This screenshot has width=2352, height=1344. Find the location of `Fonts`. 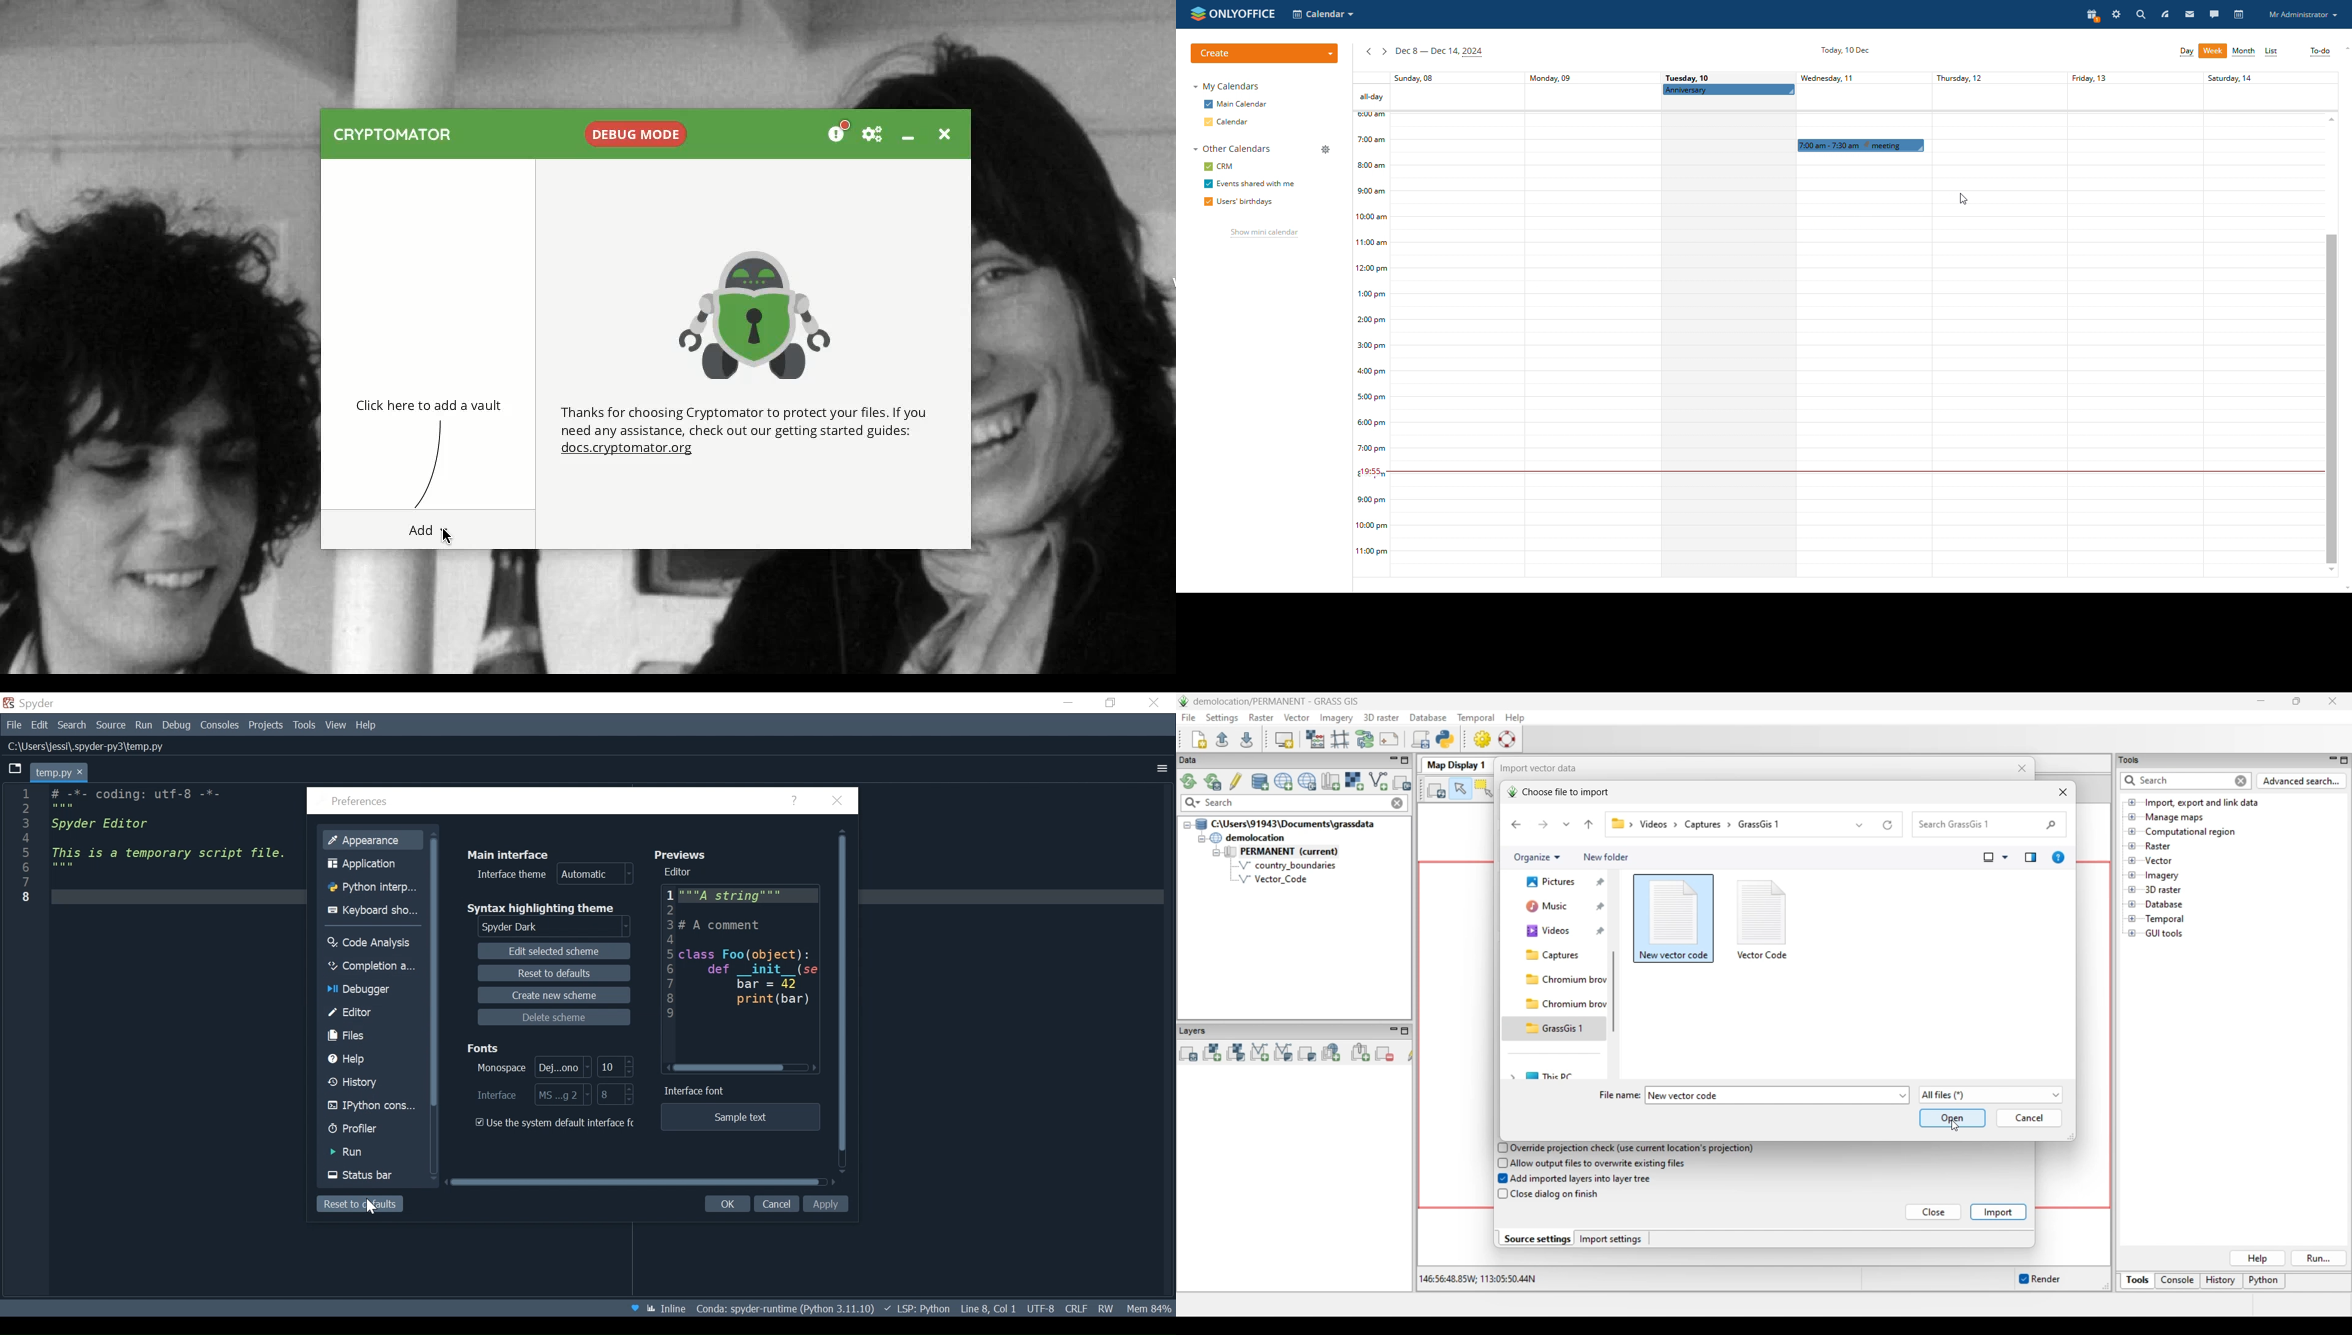

Fonts is located at coordinates (486, 1046).